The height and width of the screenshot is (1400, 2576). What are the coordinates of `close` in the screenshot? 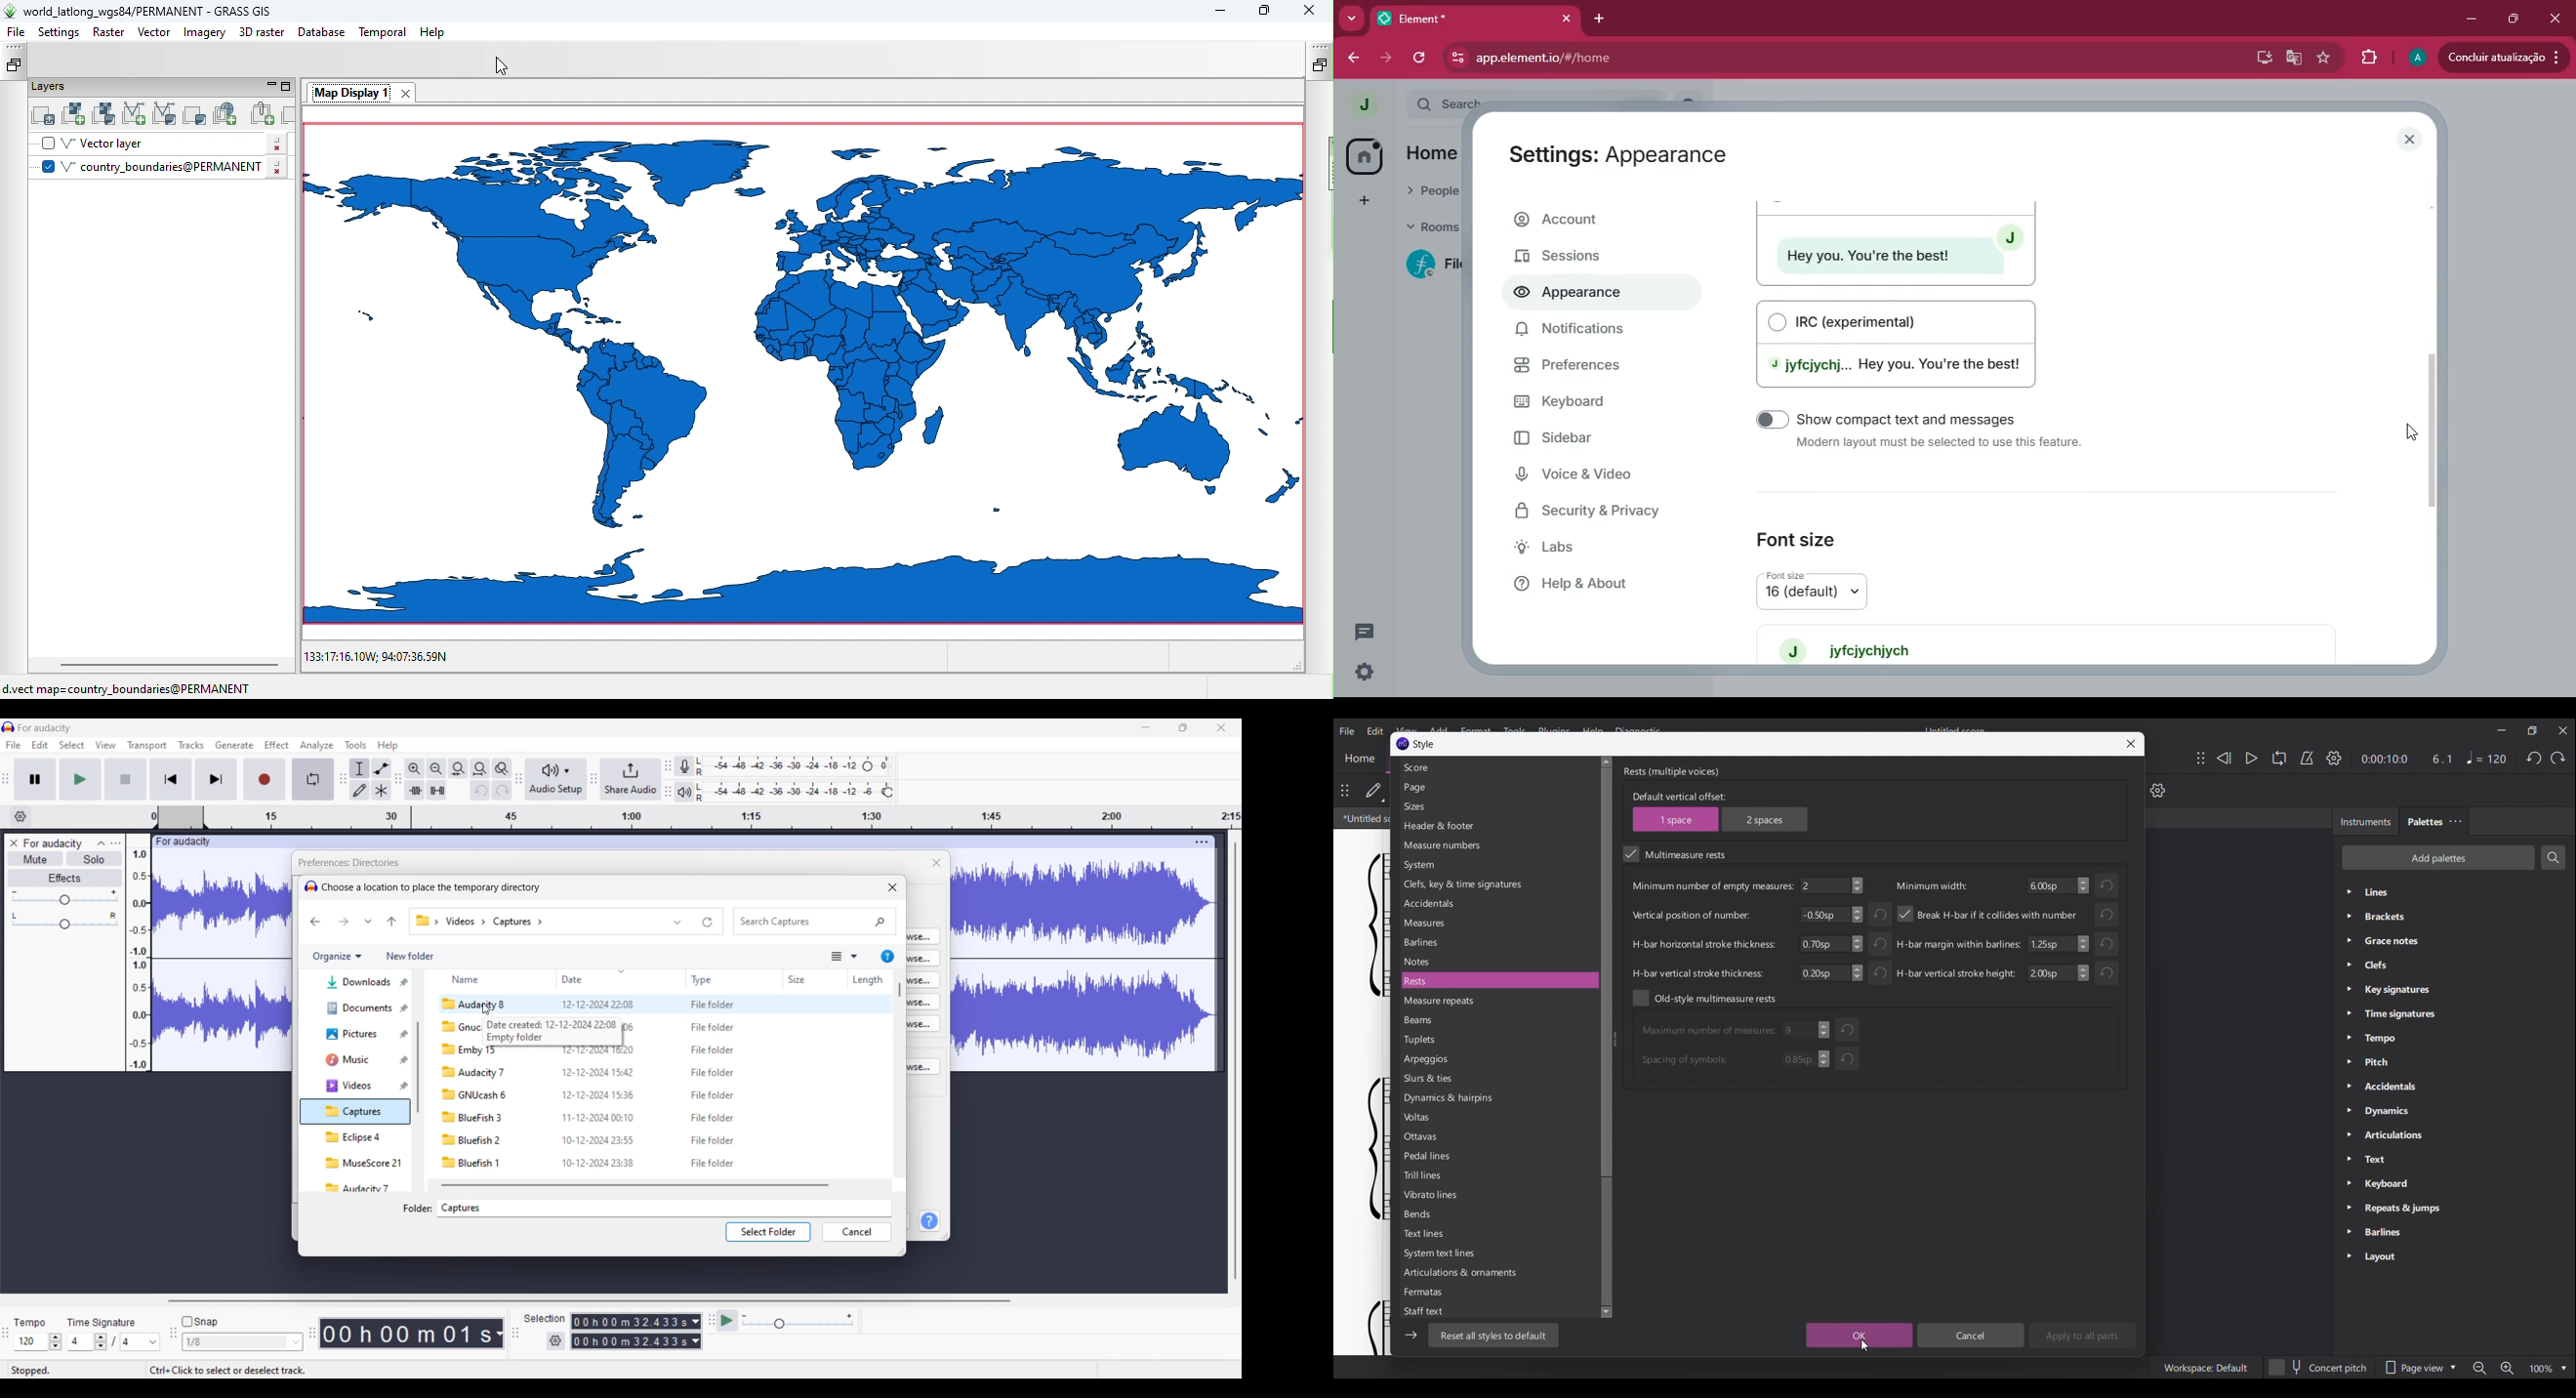 It's located at (2556, 14).